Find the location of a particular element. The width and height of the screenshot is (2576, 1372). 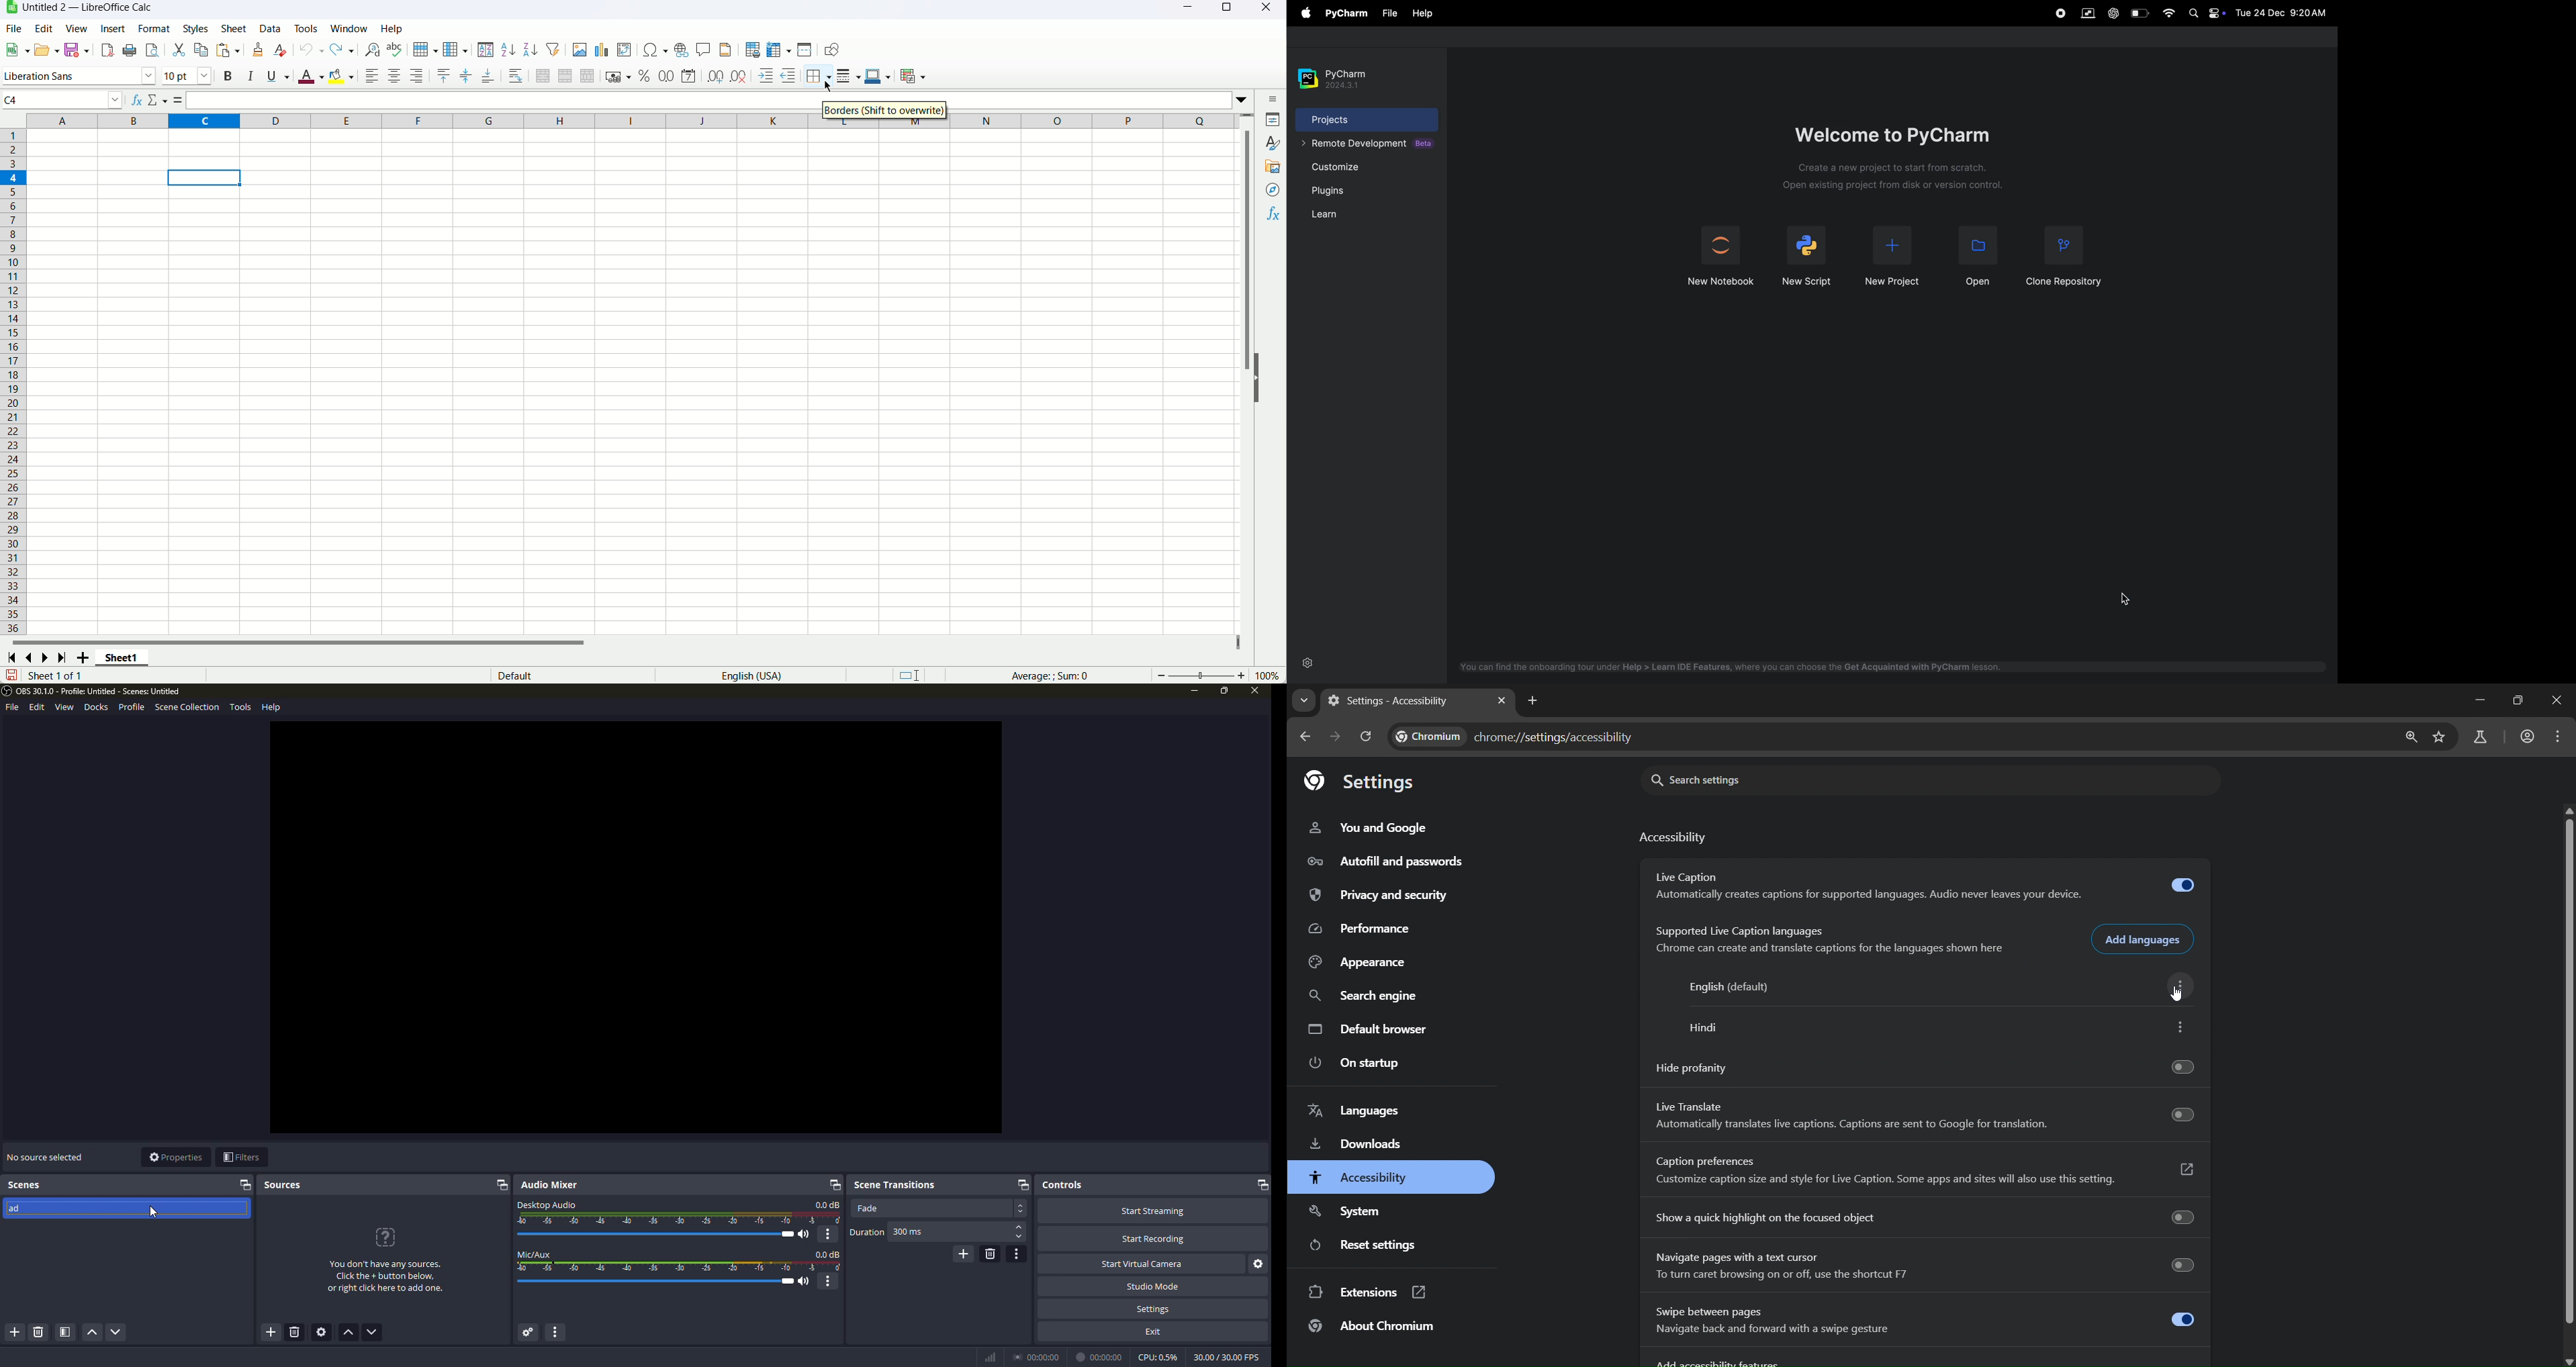

add languages is located at coordinates (2146, 939).